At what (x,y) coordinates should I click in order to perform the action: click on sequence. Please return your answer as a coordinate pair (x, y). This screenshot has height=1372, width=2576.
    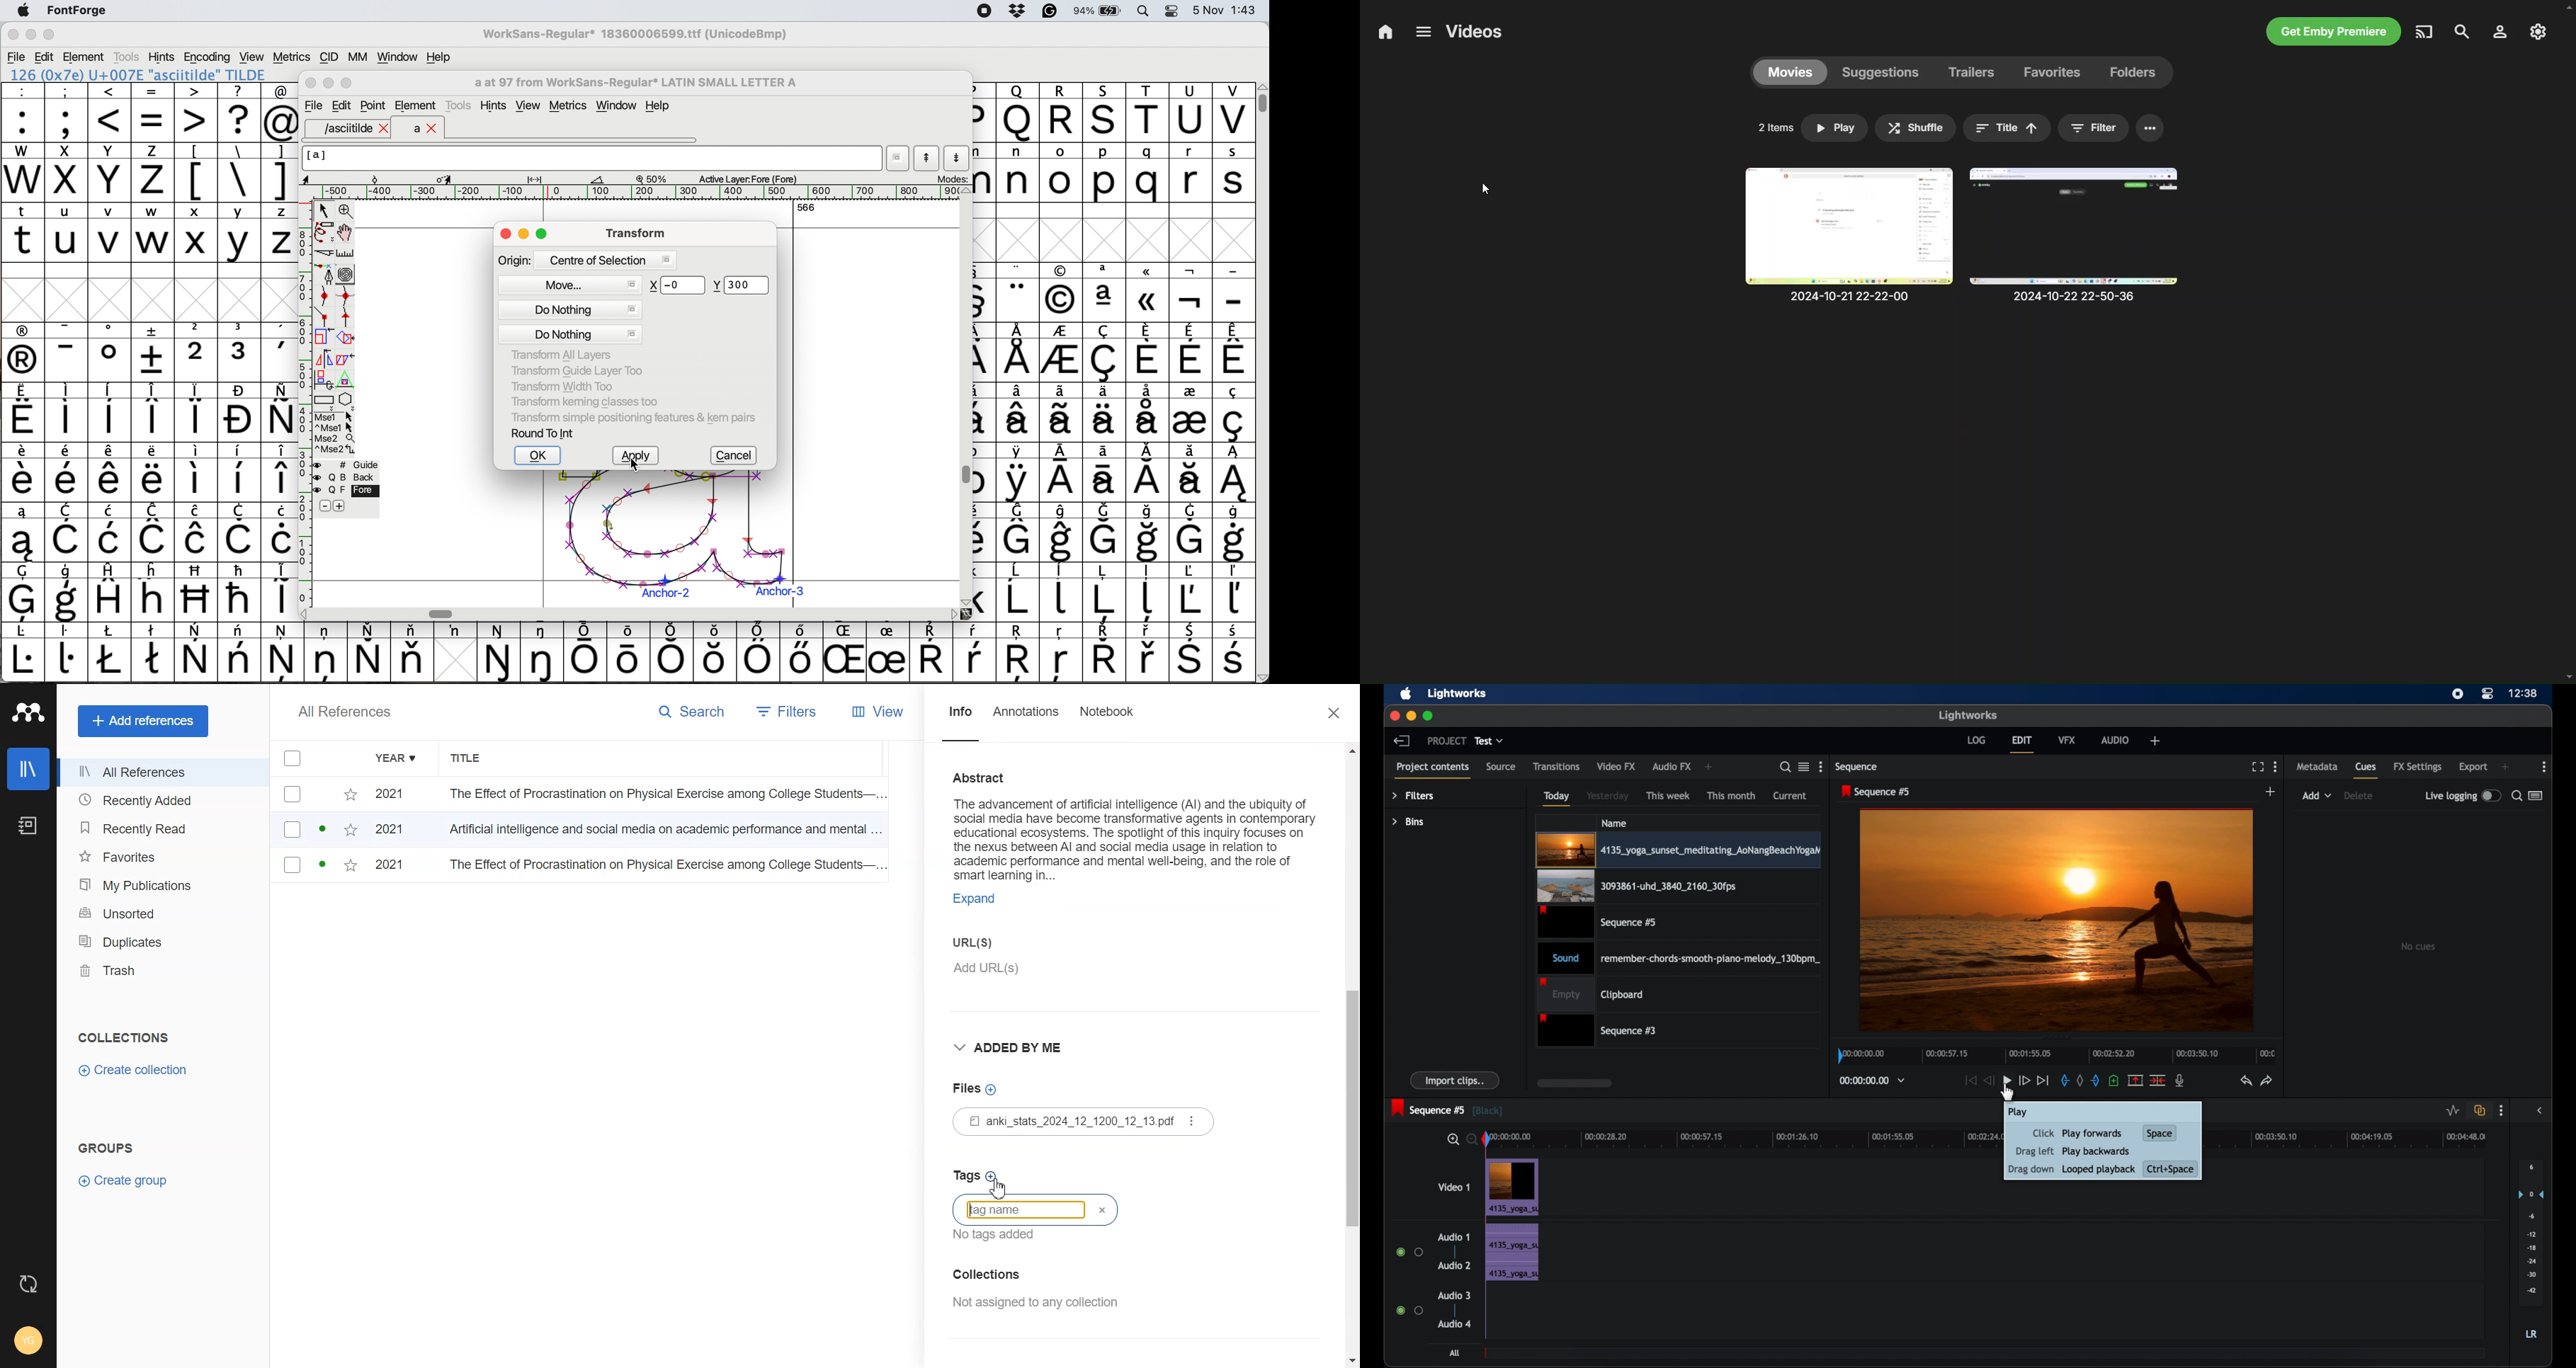
    Looking at the image, I should click on (1858, 767).